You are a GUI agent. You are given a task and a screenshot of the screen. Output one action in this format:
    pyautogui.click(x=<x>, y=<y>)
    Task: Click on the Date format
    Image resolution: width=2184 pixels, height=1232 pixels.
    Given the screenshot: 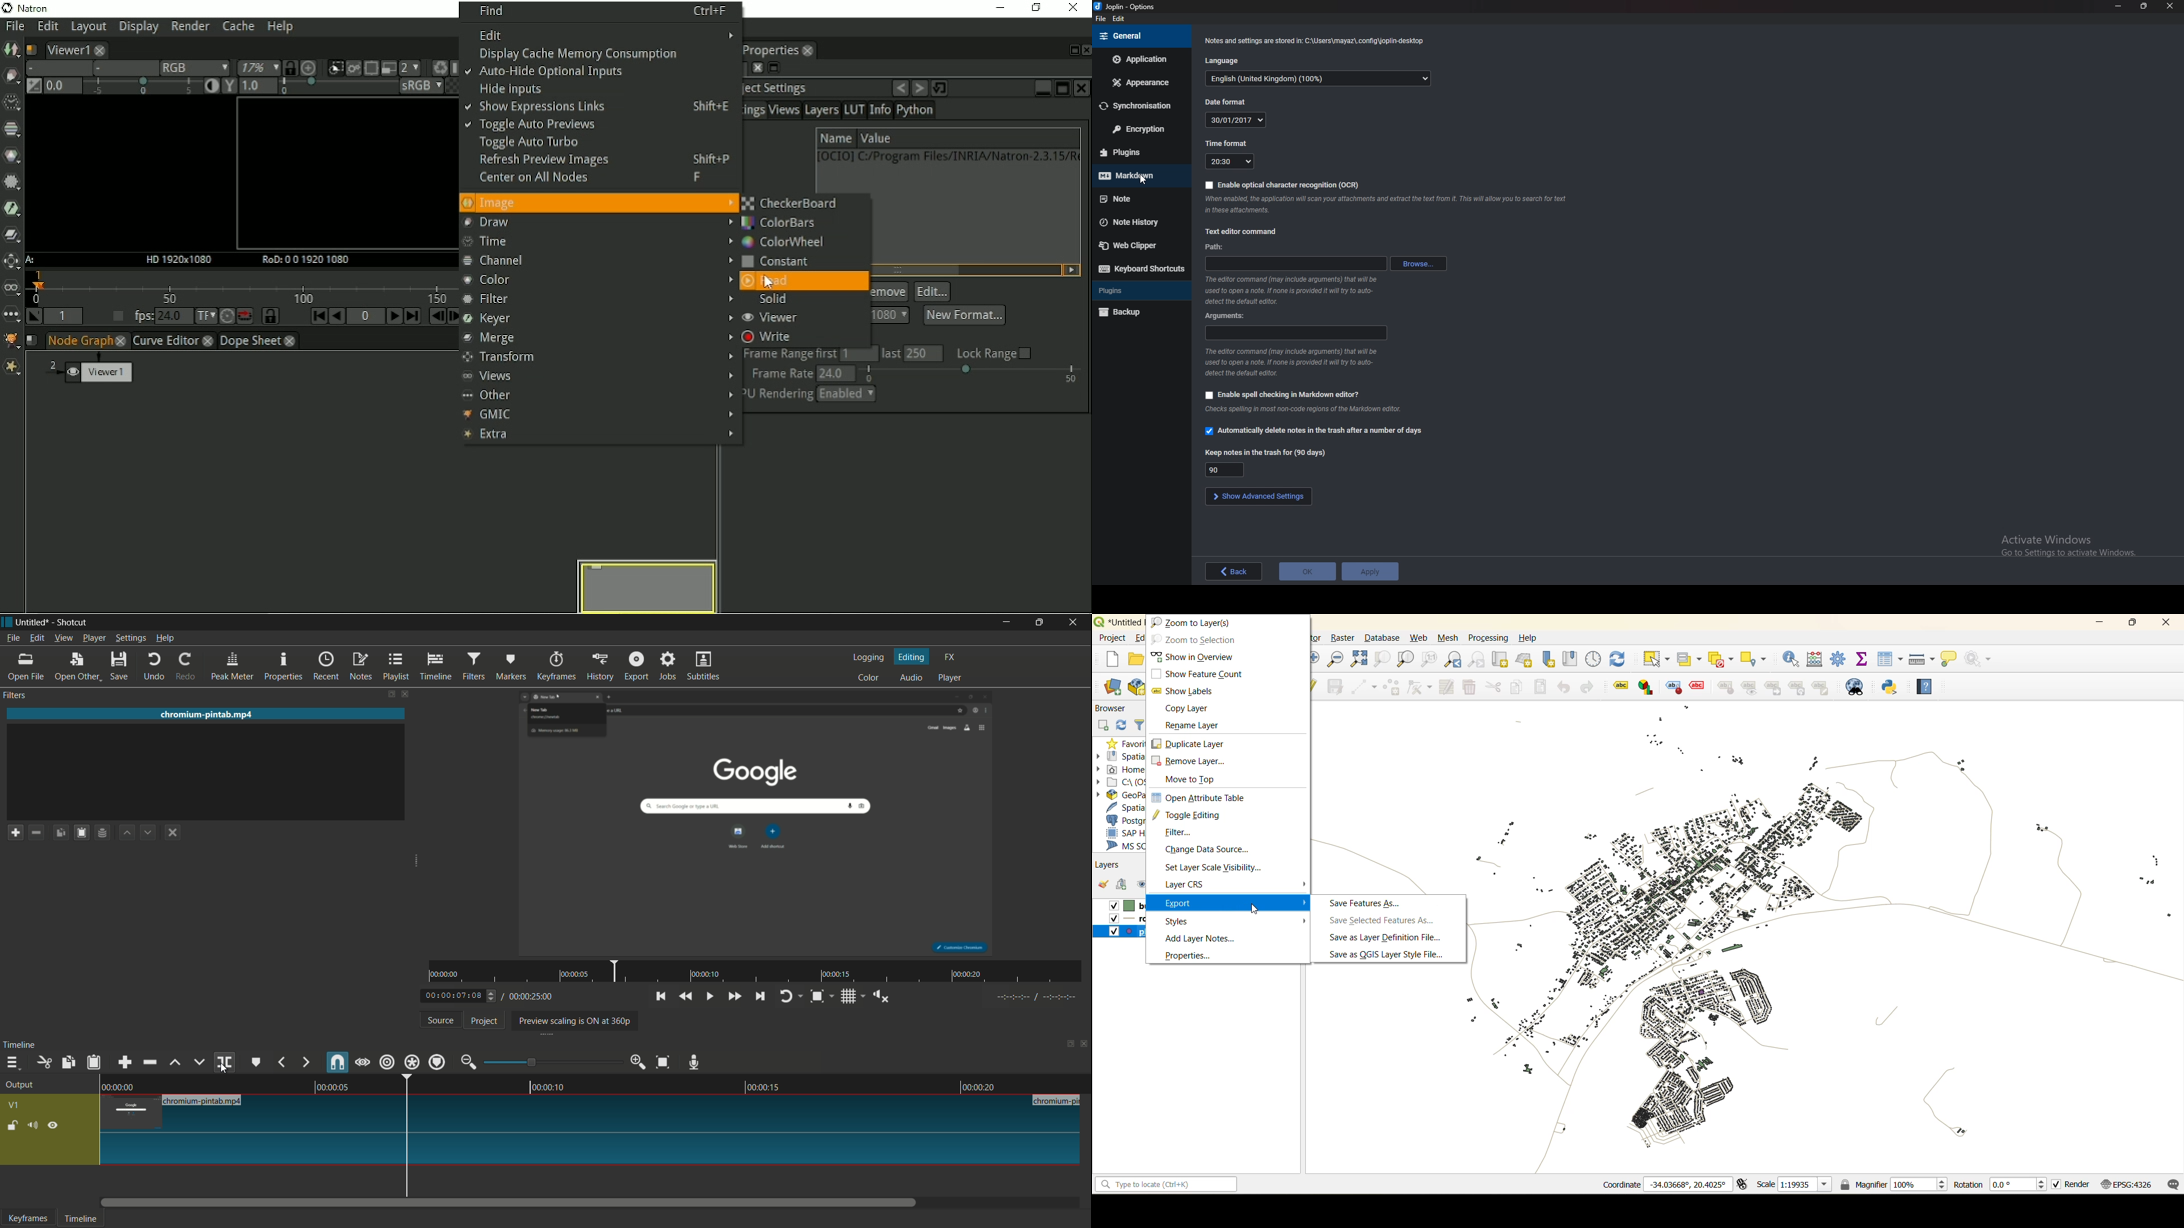 What is the action you would take?
    pyautogui.click(x=1236, y=120)
    